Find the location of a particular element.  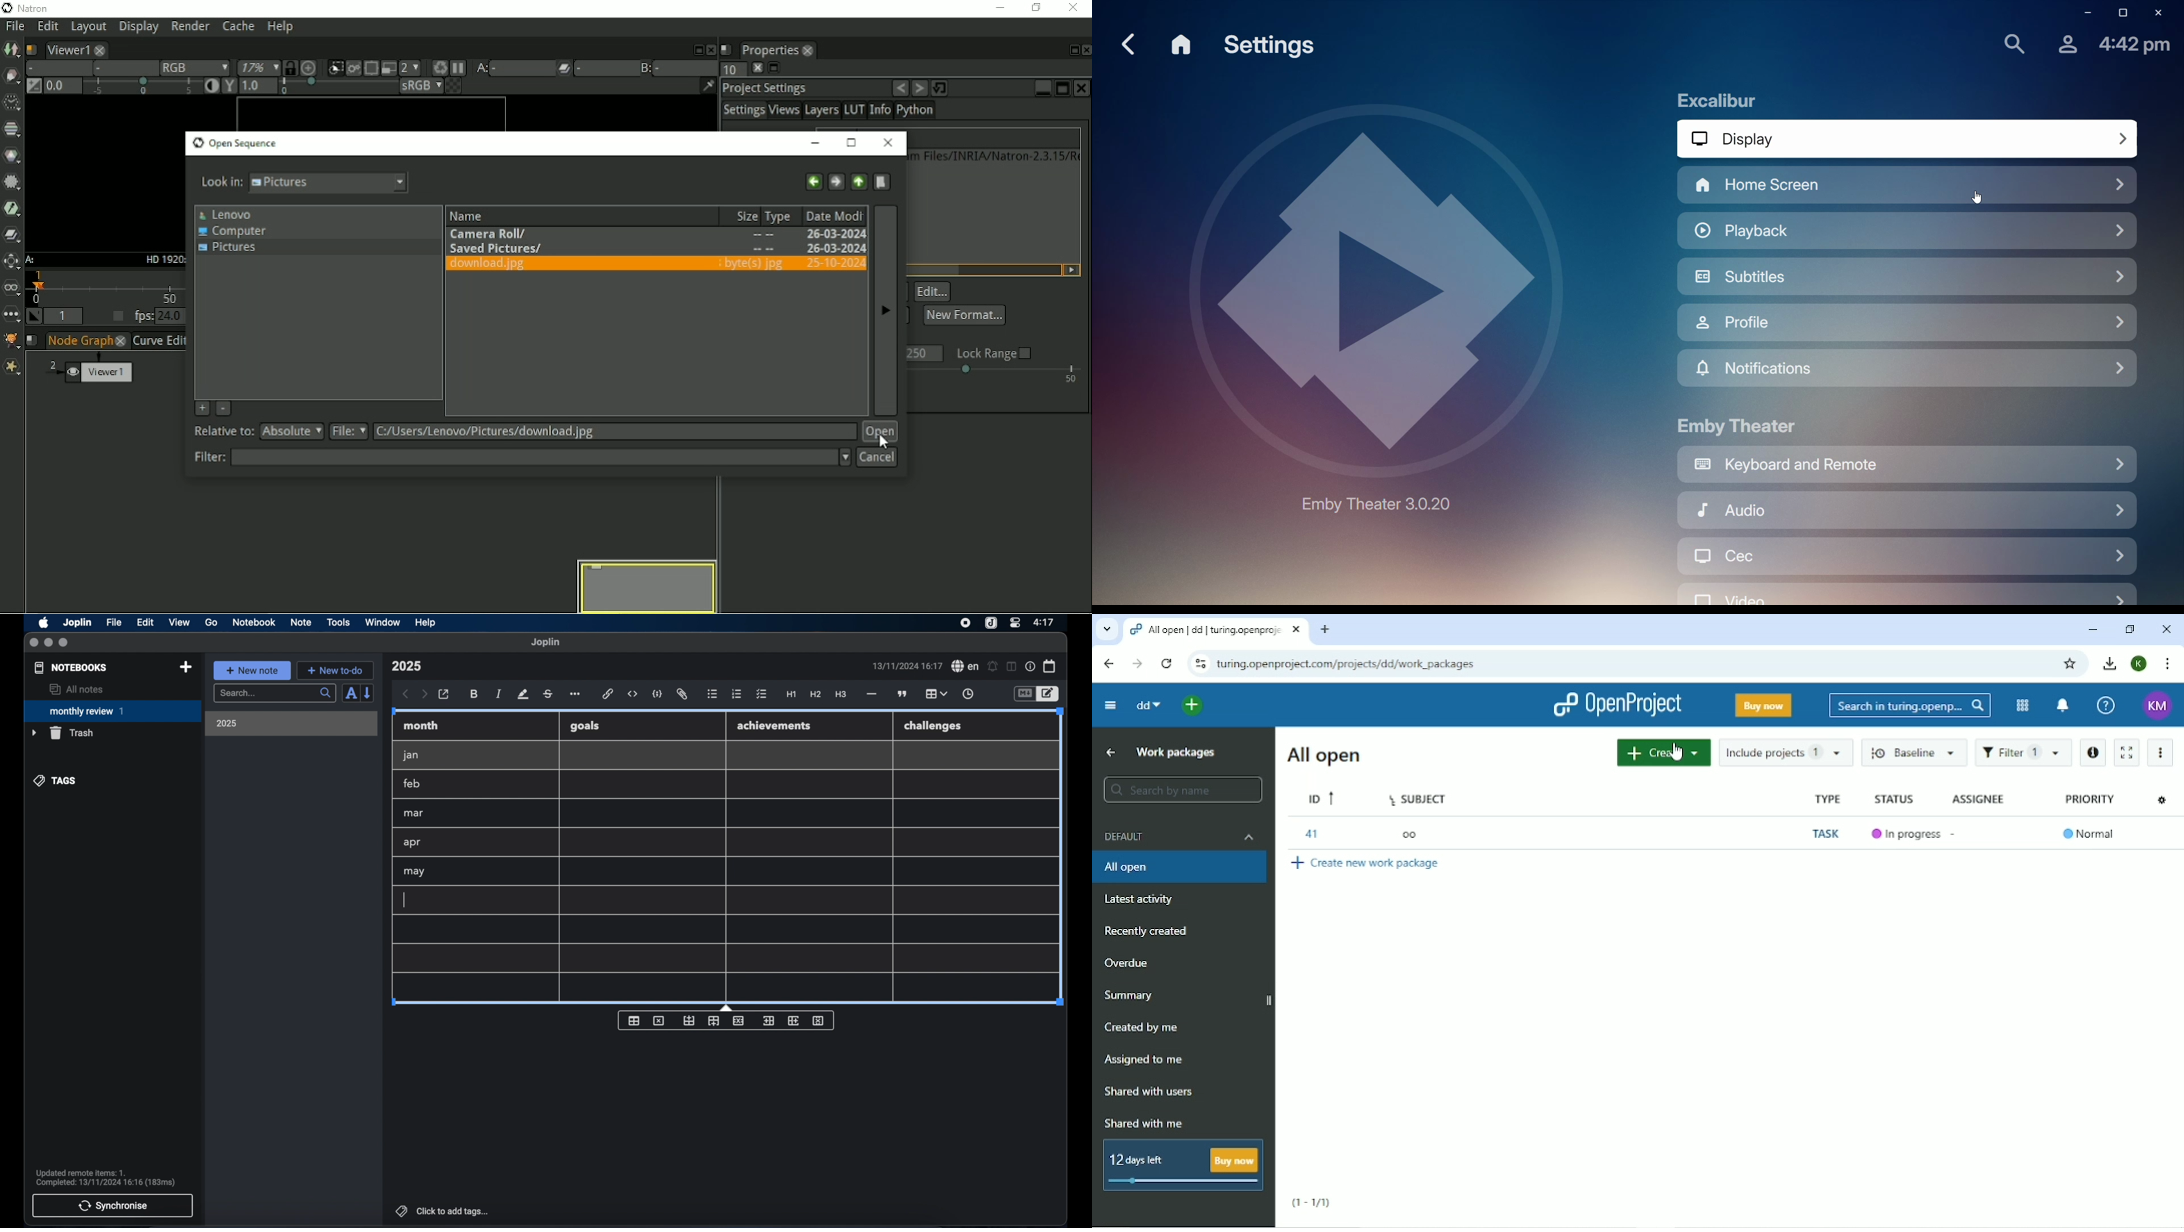

control center is located at coordinates (1015, 622).